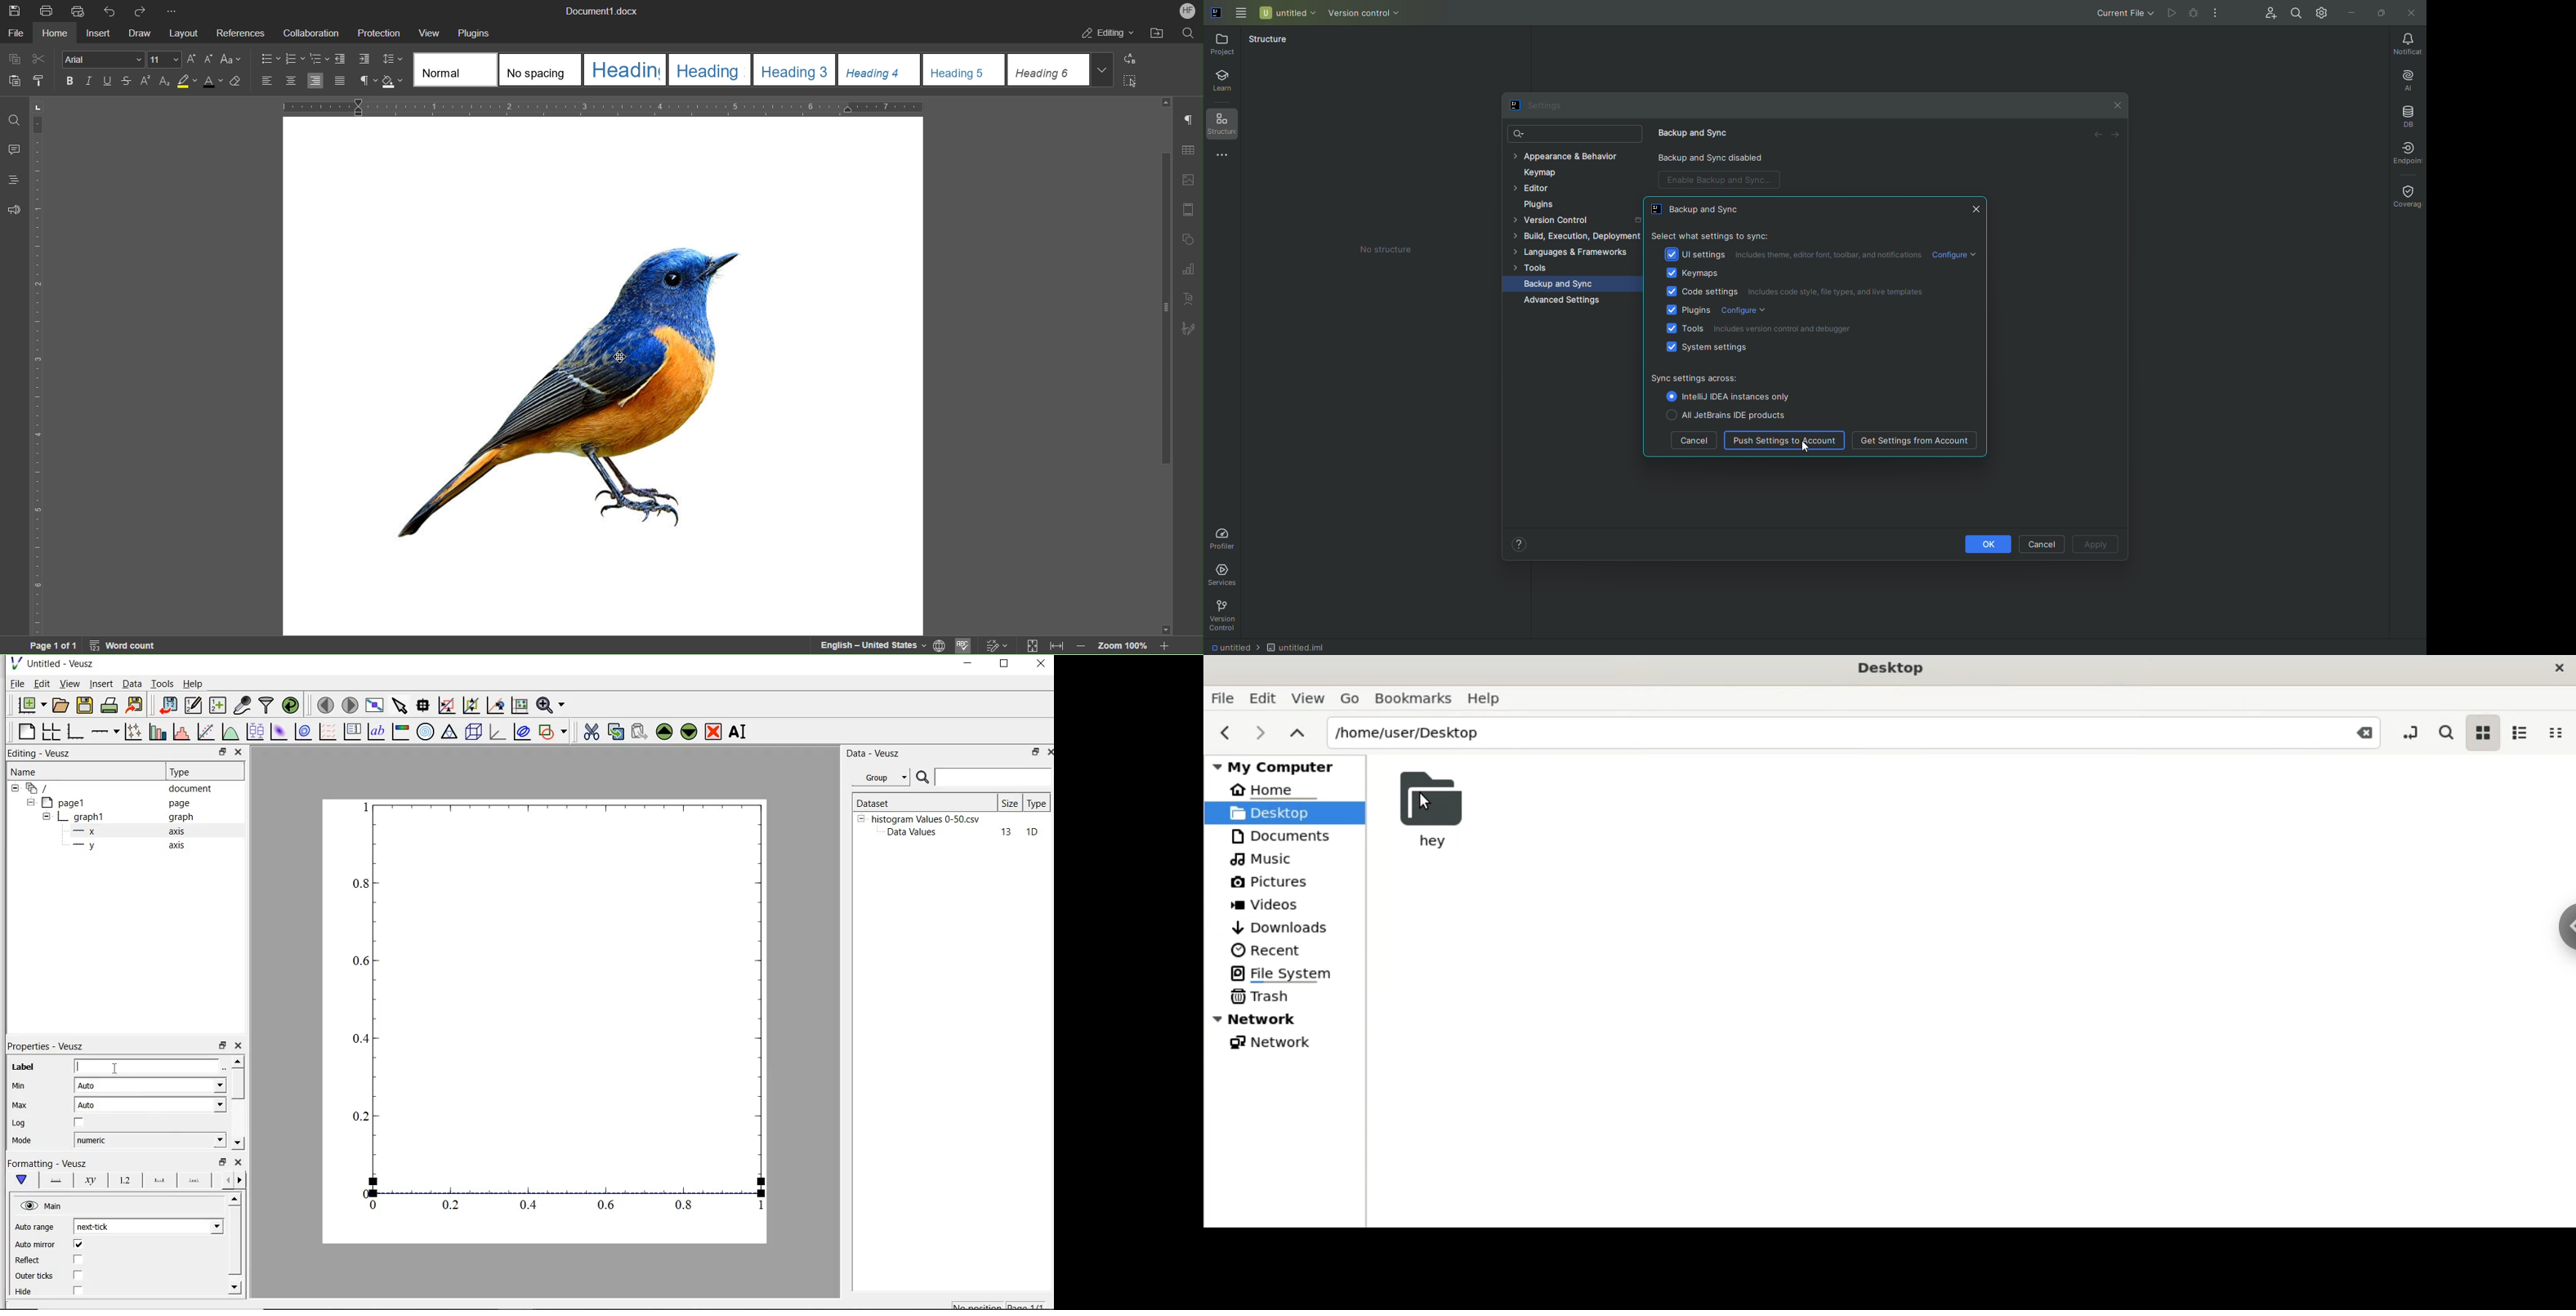  What do you see at coordinates (78, 1275) in the screenshot?
I see `checkbox` at bounding box center [78, 1275].